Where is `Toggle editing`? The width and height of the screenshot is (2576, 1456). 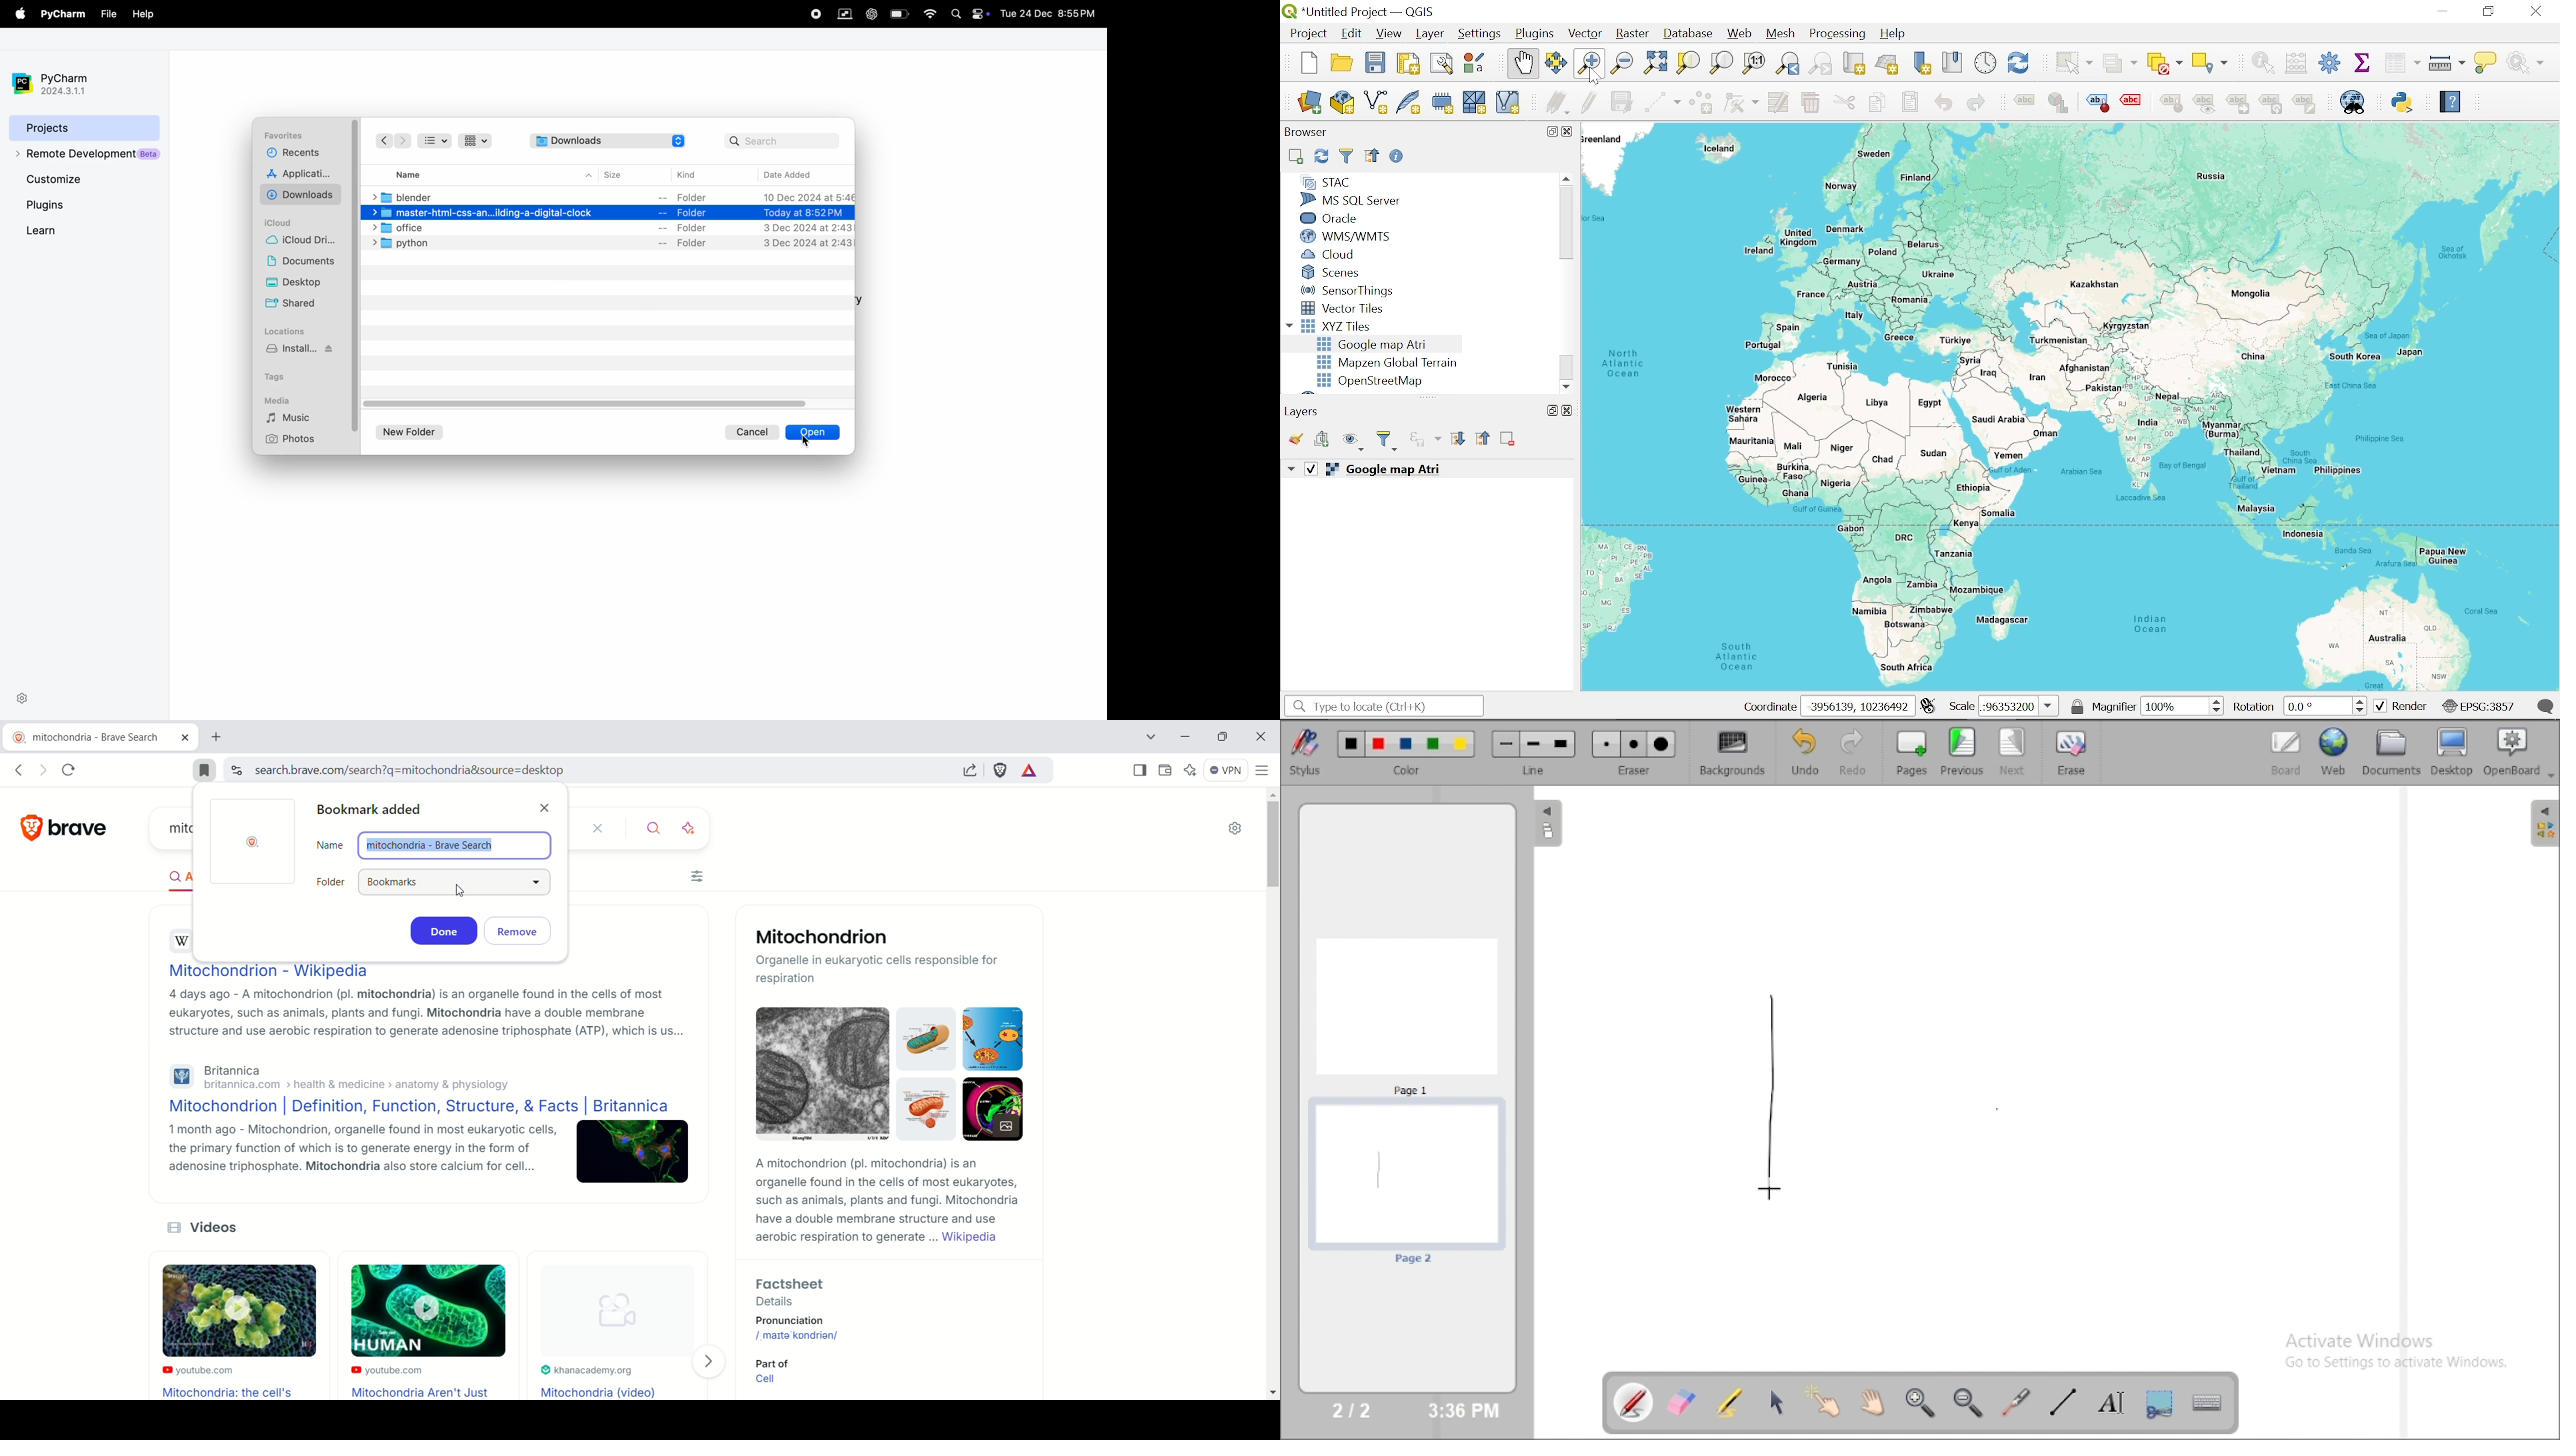
Toggle editing is located at coordinates (1589, 103).